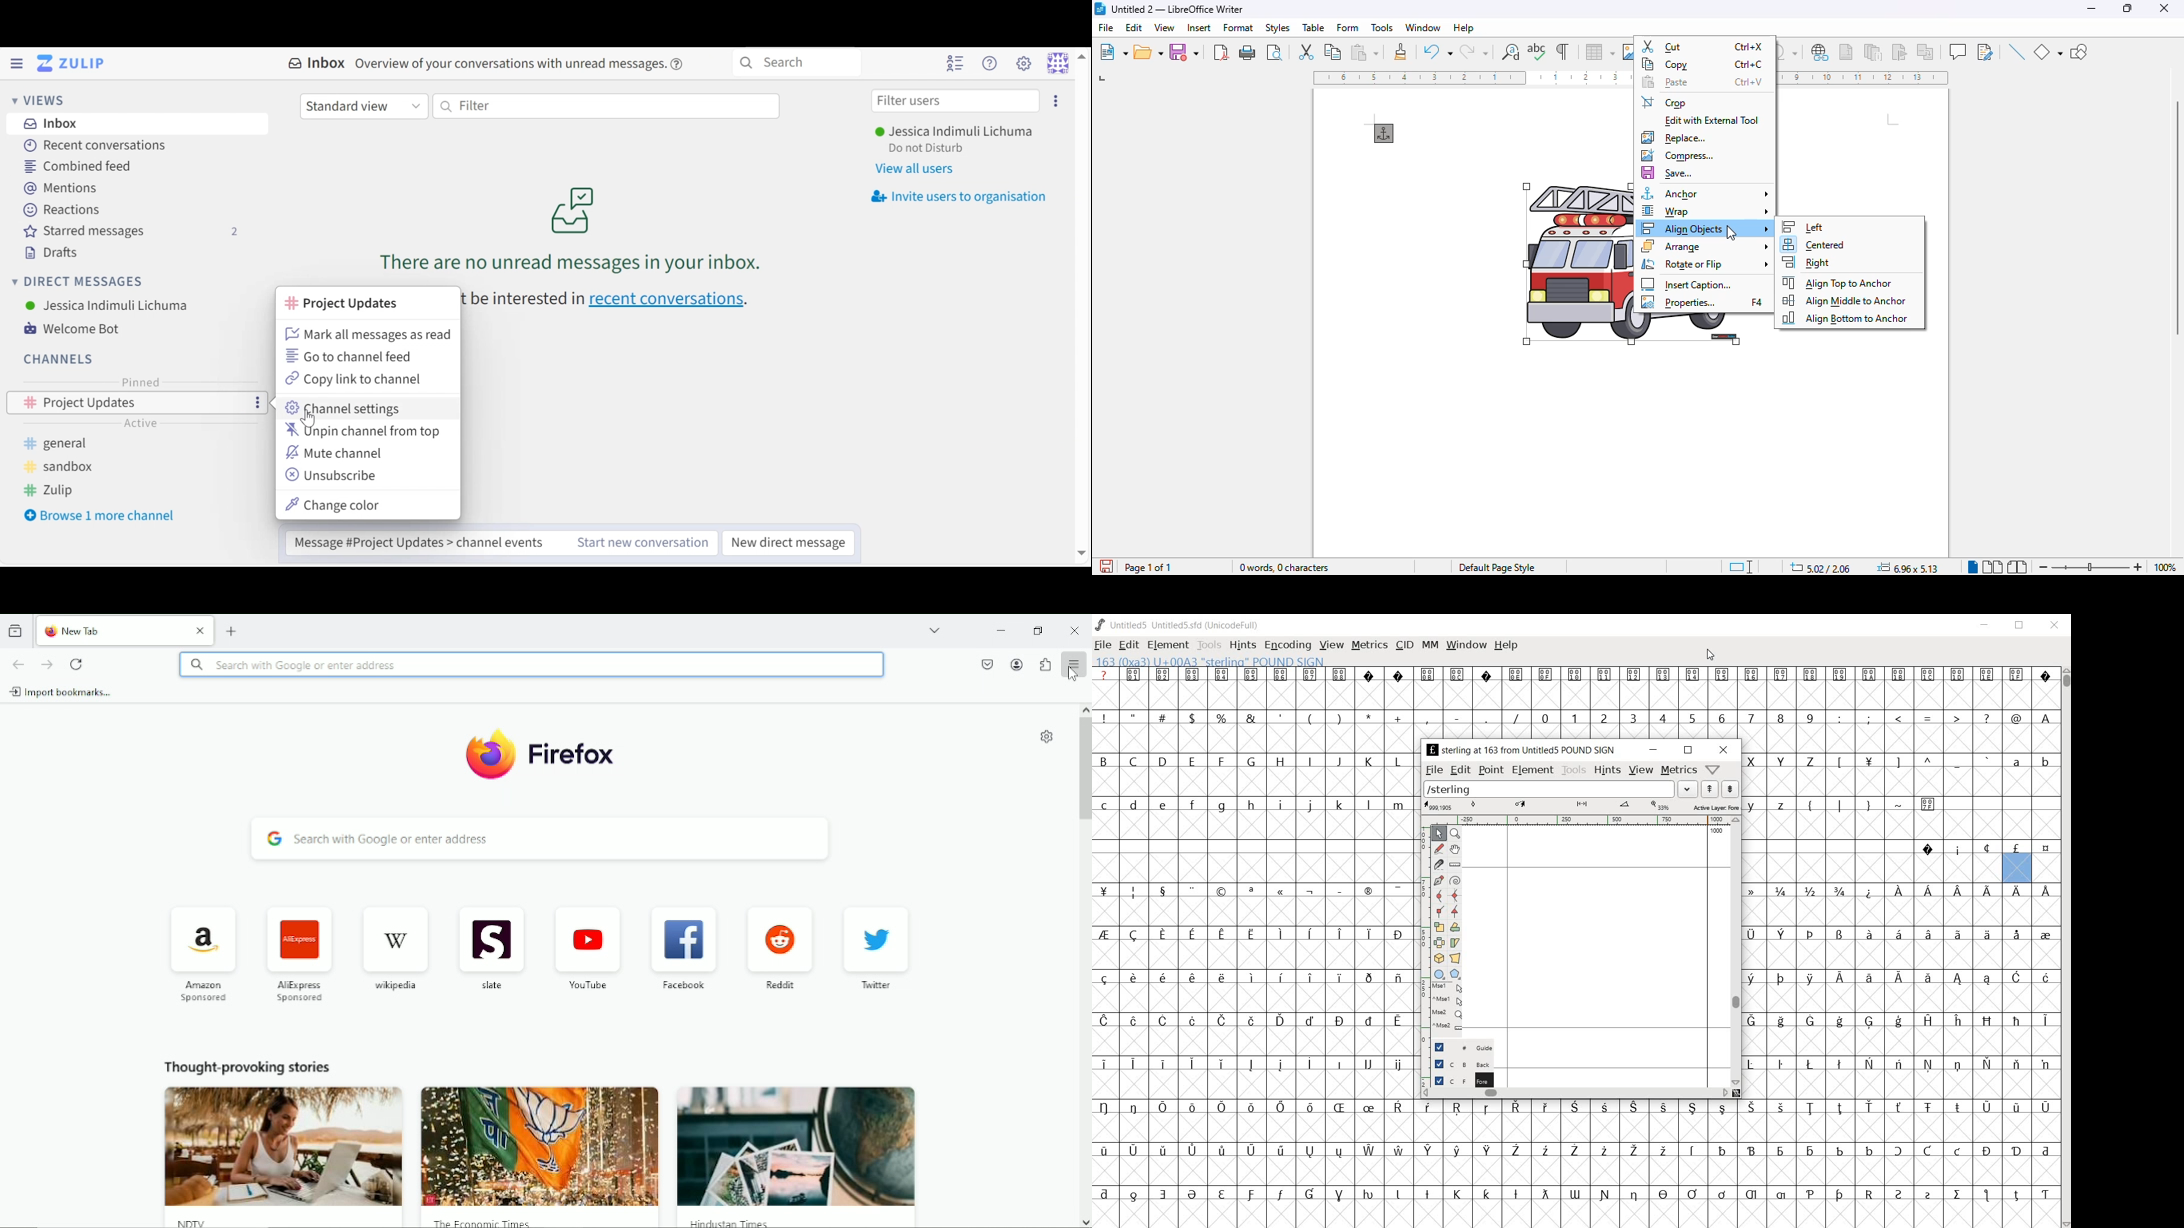 This screenshot has width=2184, height=1232. What do you see at coordinates (1900, 1108) in the screenshot?
I see `Symbol` at bounding box center [1900, 1108].